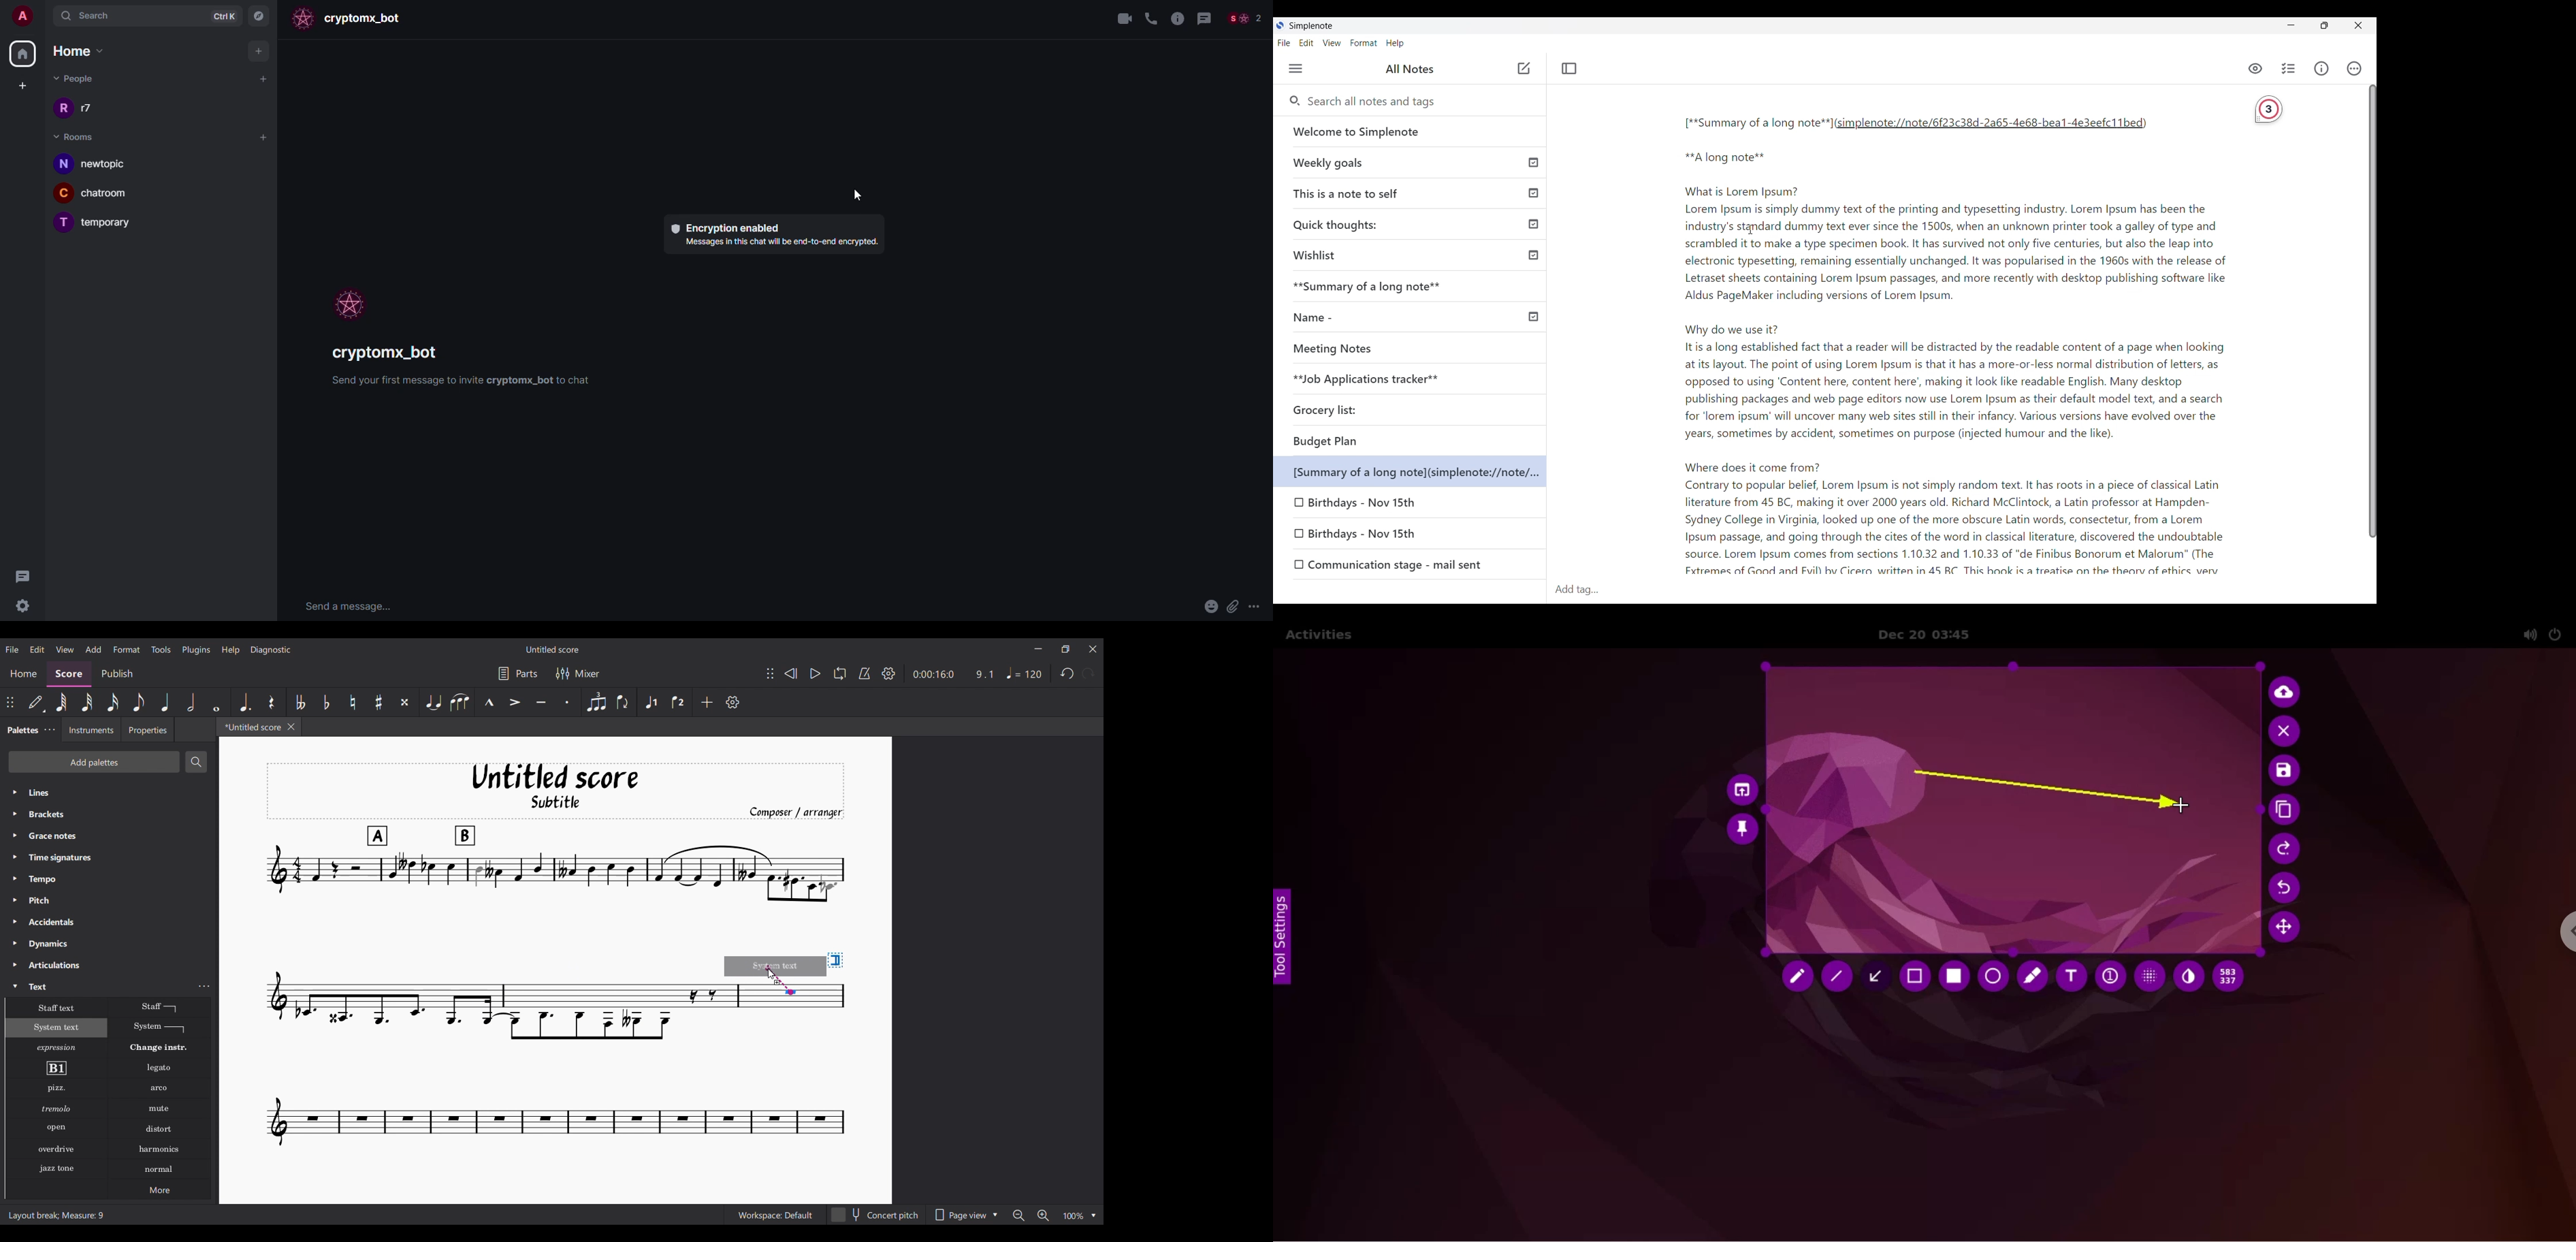 The width and height of the screenshot is (2576, 1260). What do you see at coordinates (2288, 690) in the screenshot?
I see `upload` at bounding box center [2288, 690].